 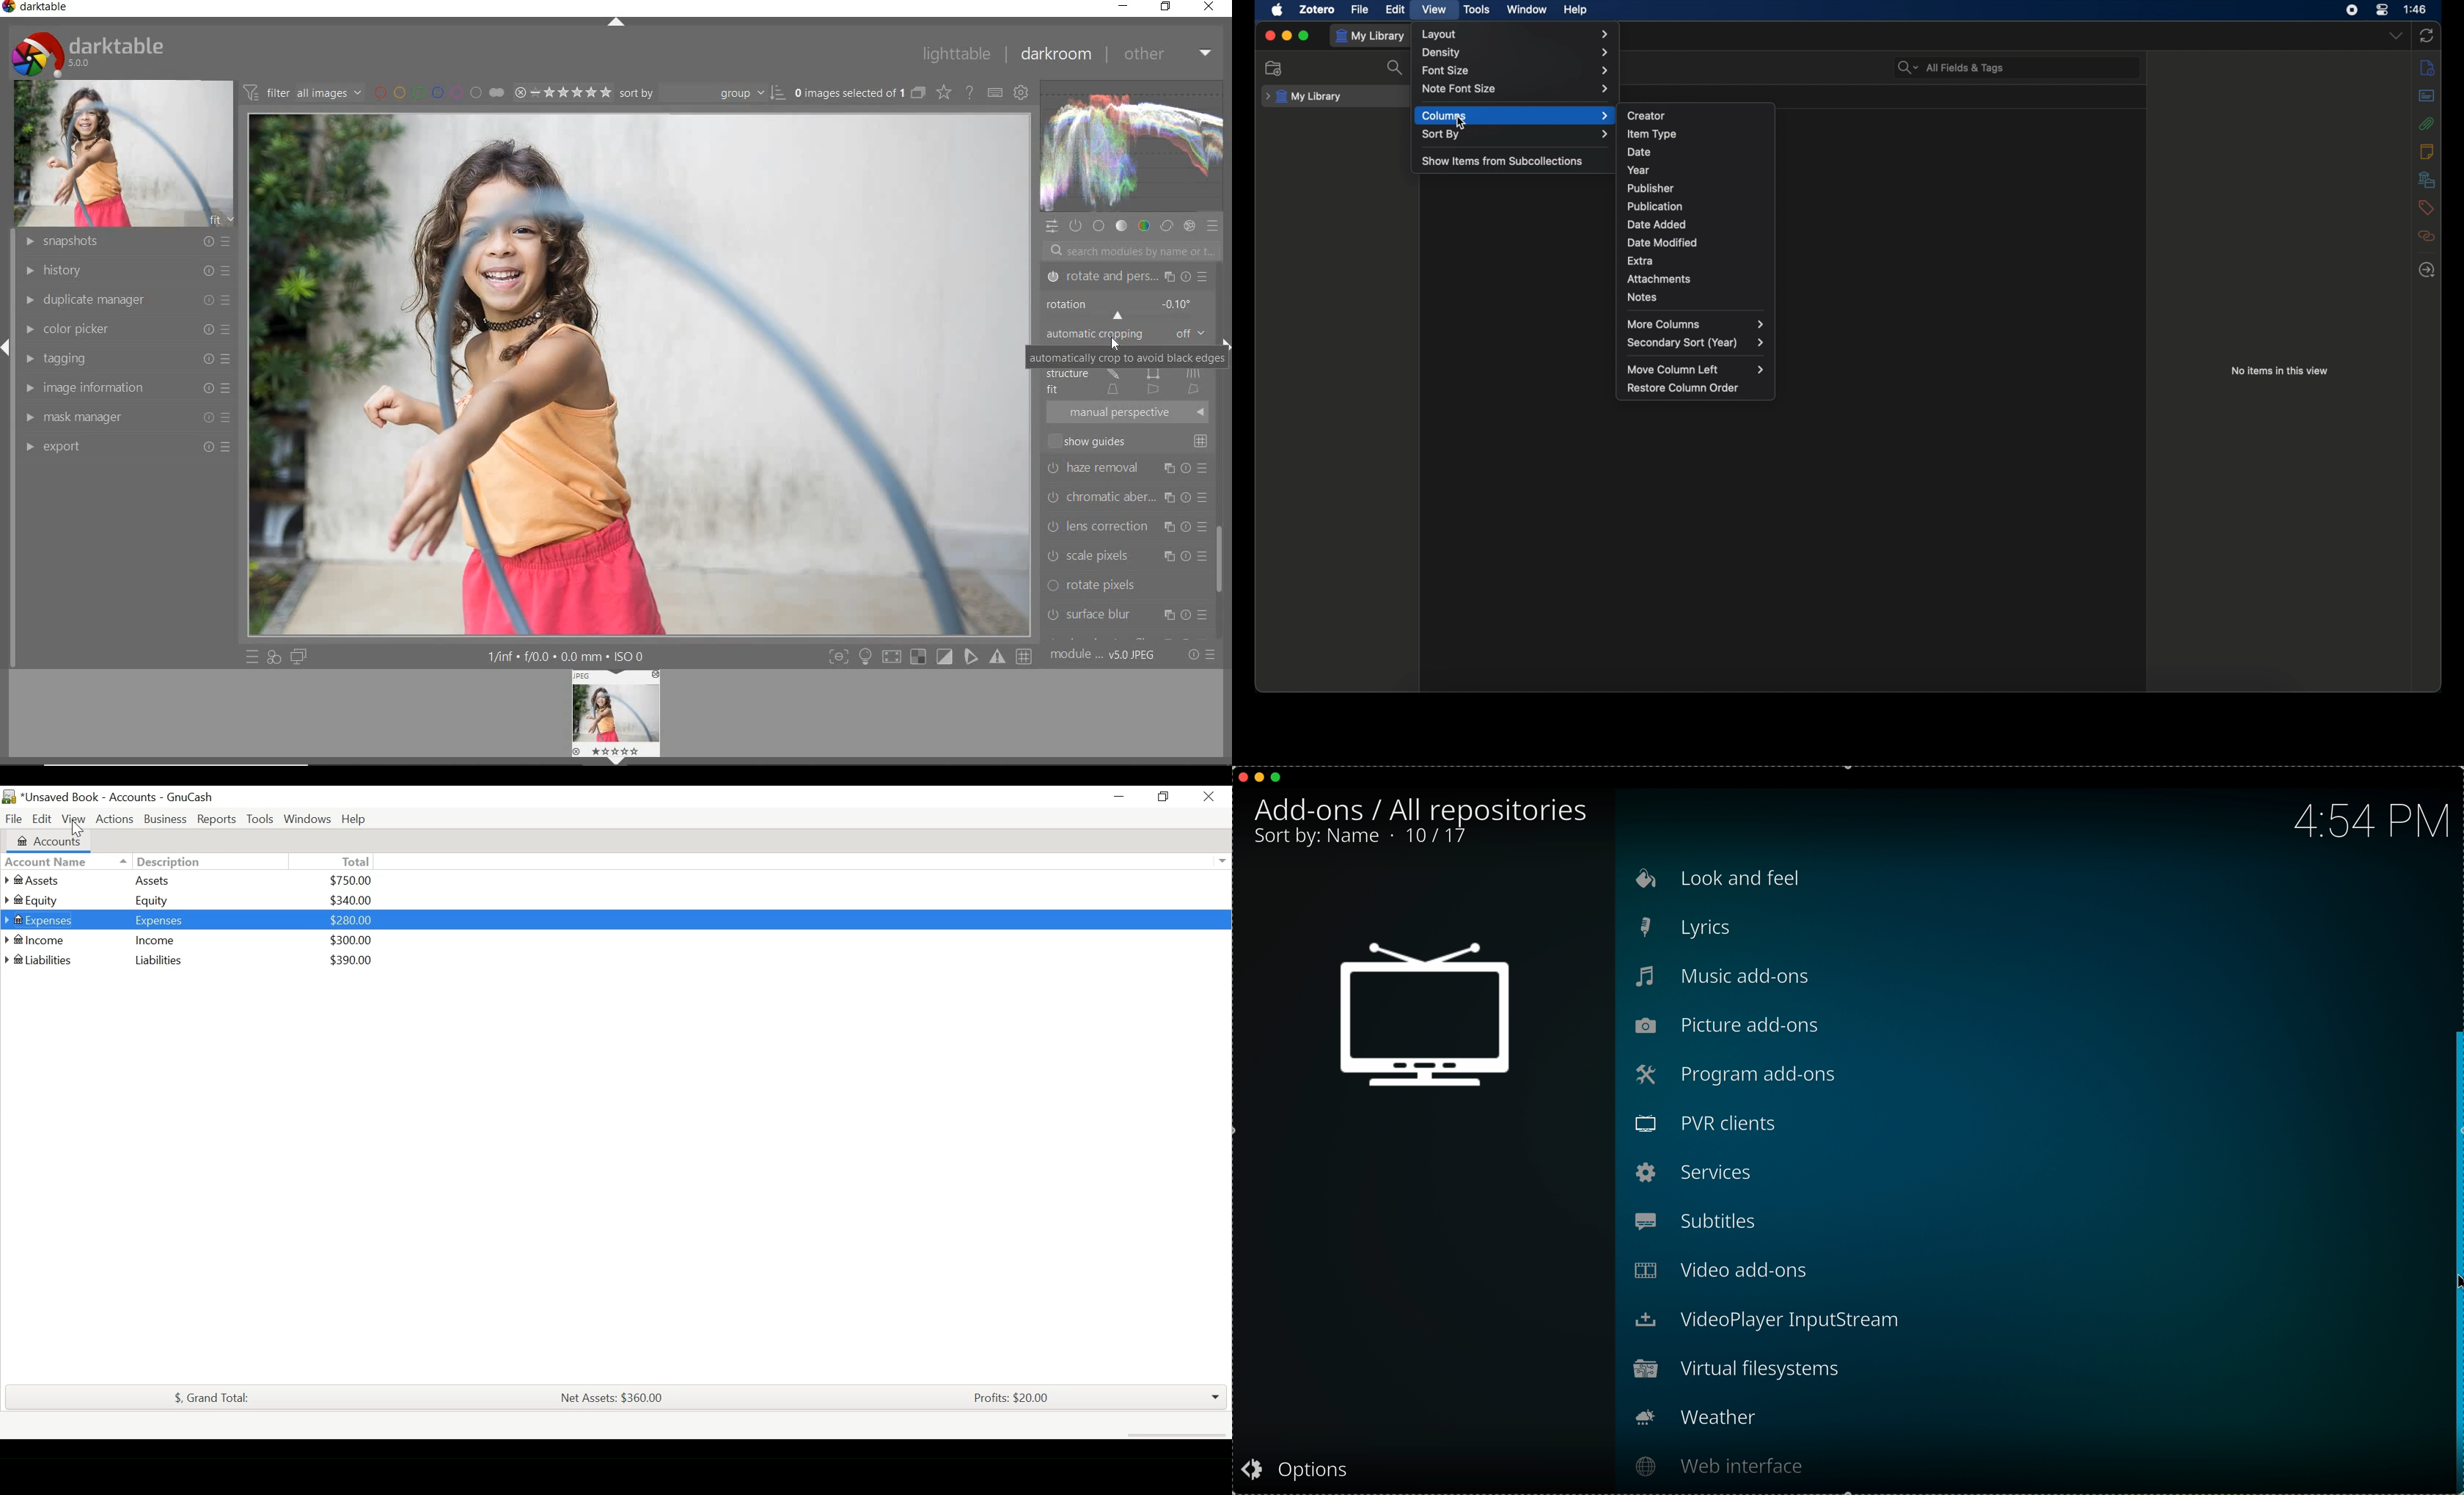 I want to click on publication, so click(x=1654, y=205).